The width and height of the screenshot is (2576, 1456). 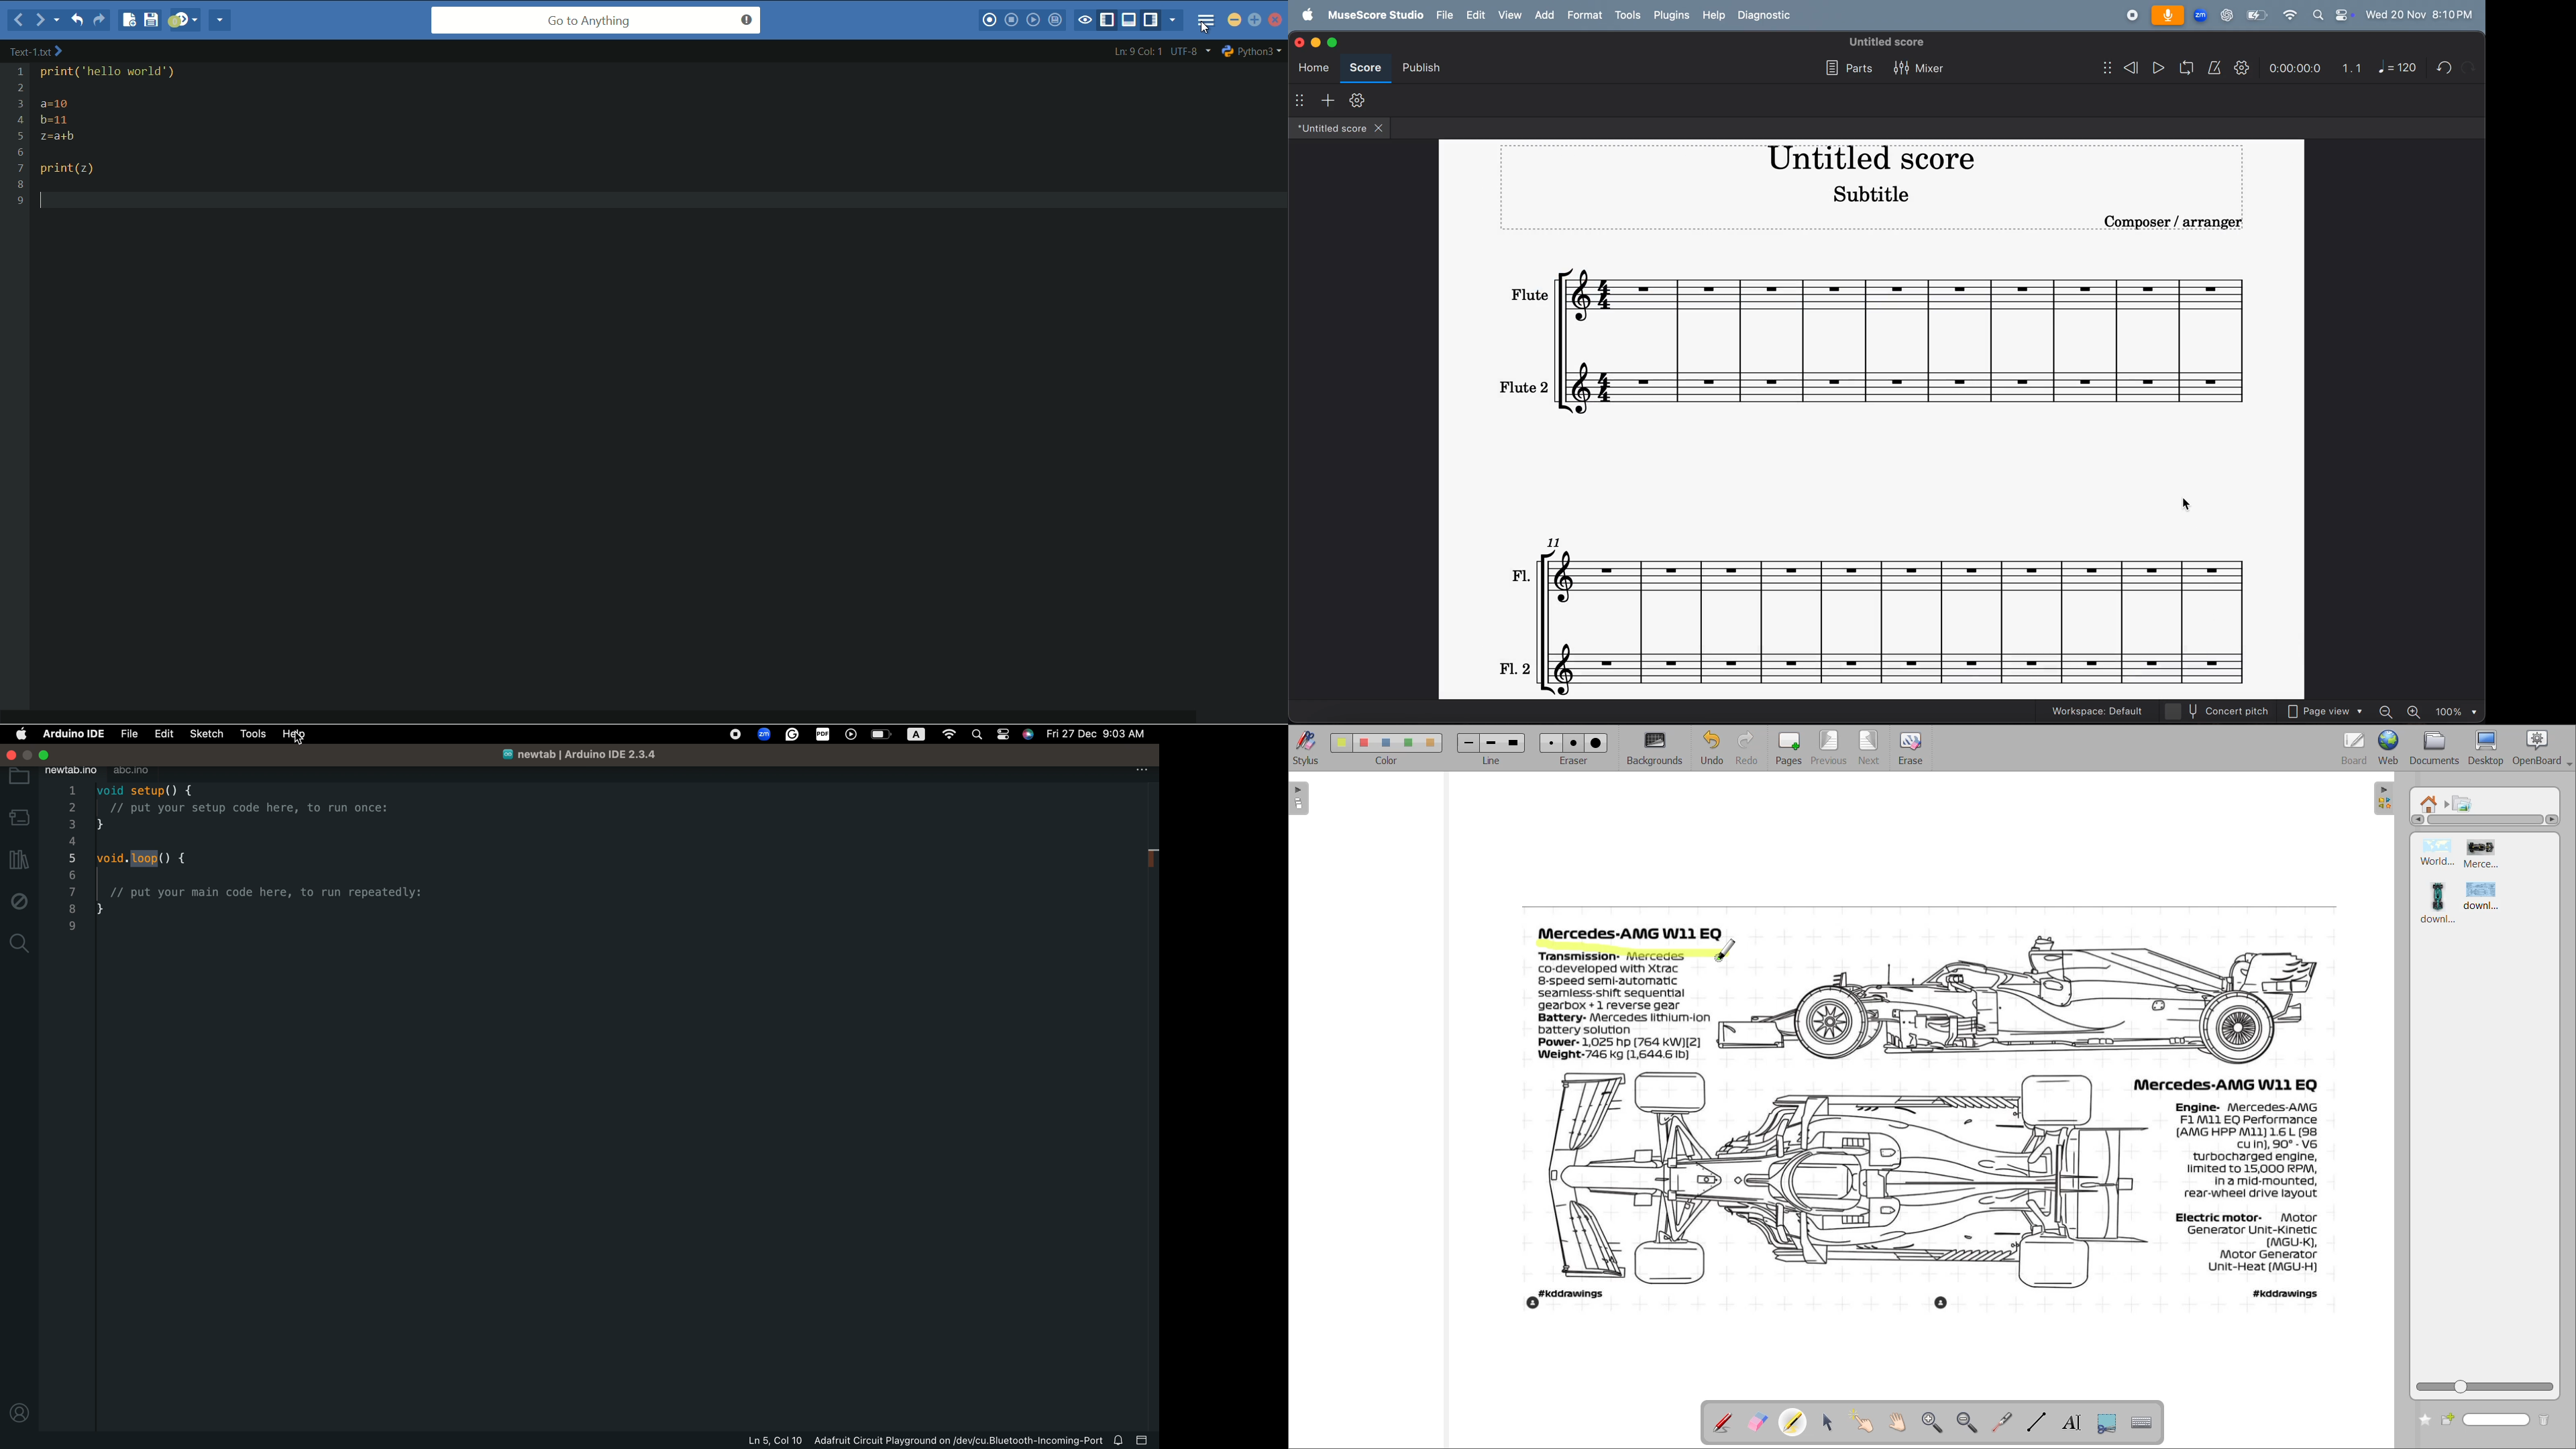 I want to click on go to anything, so click(x=595, y=21).